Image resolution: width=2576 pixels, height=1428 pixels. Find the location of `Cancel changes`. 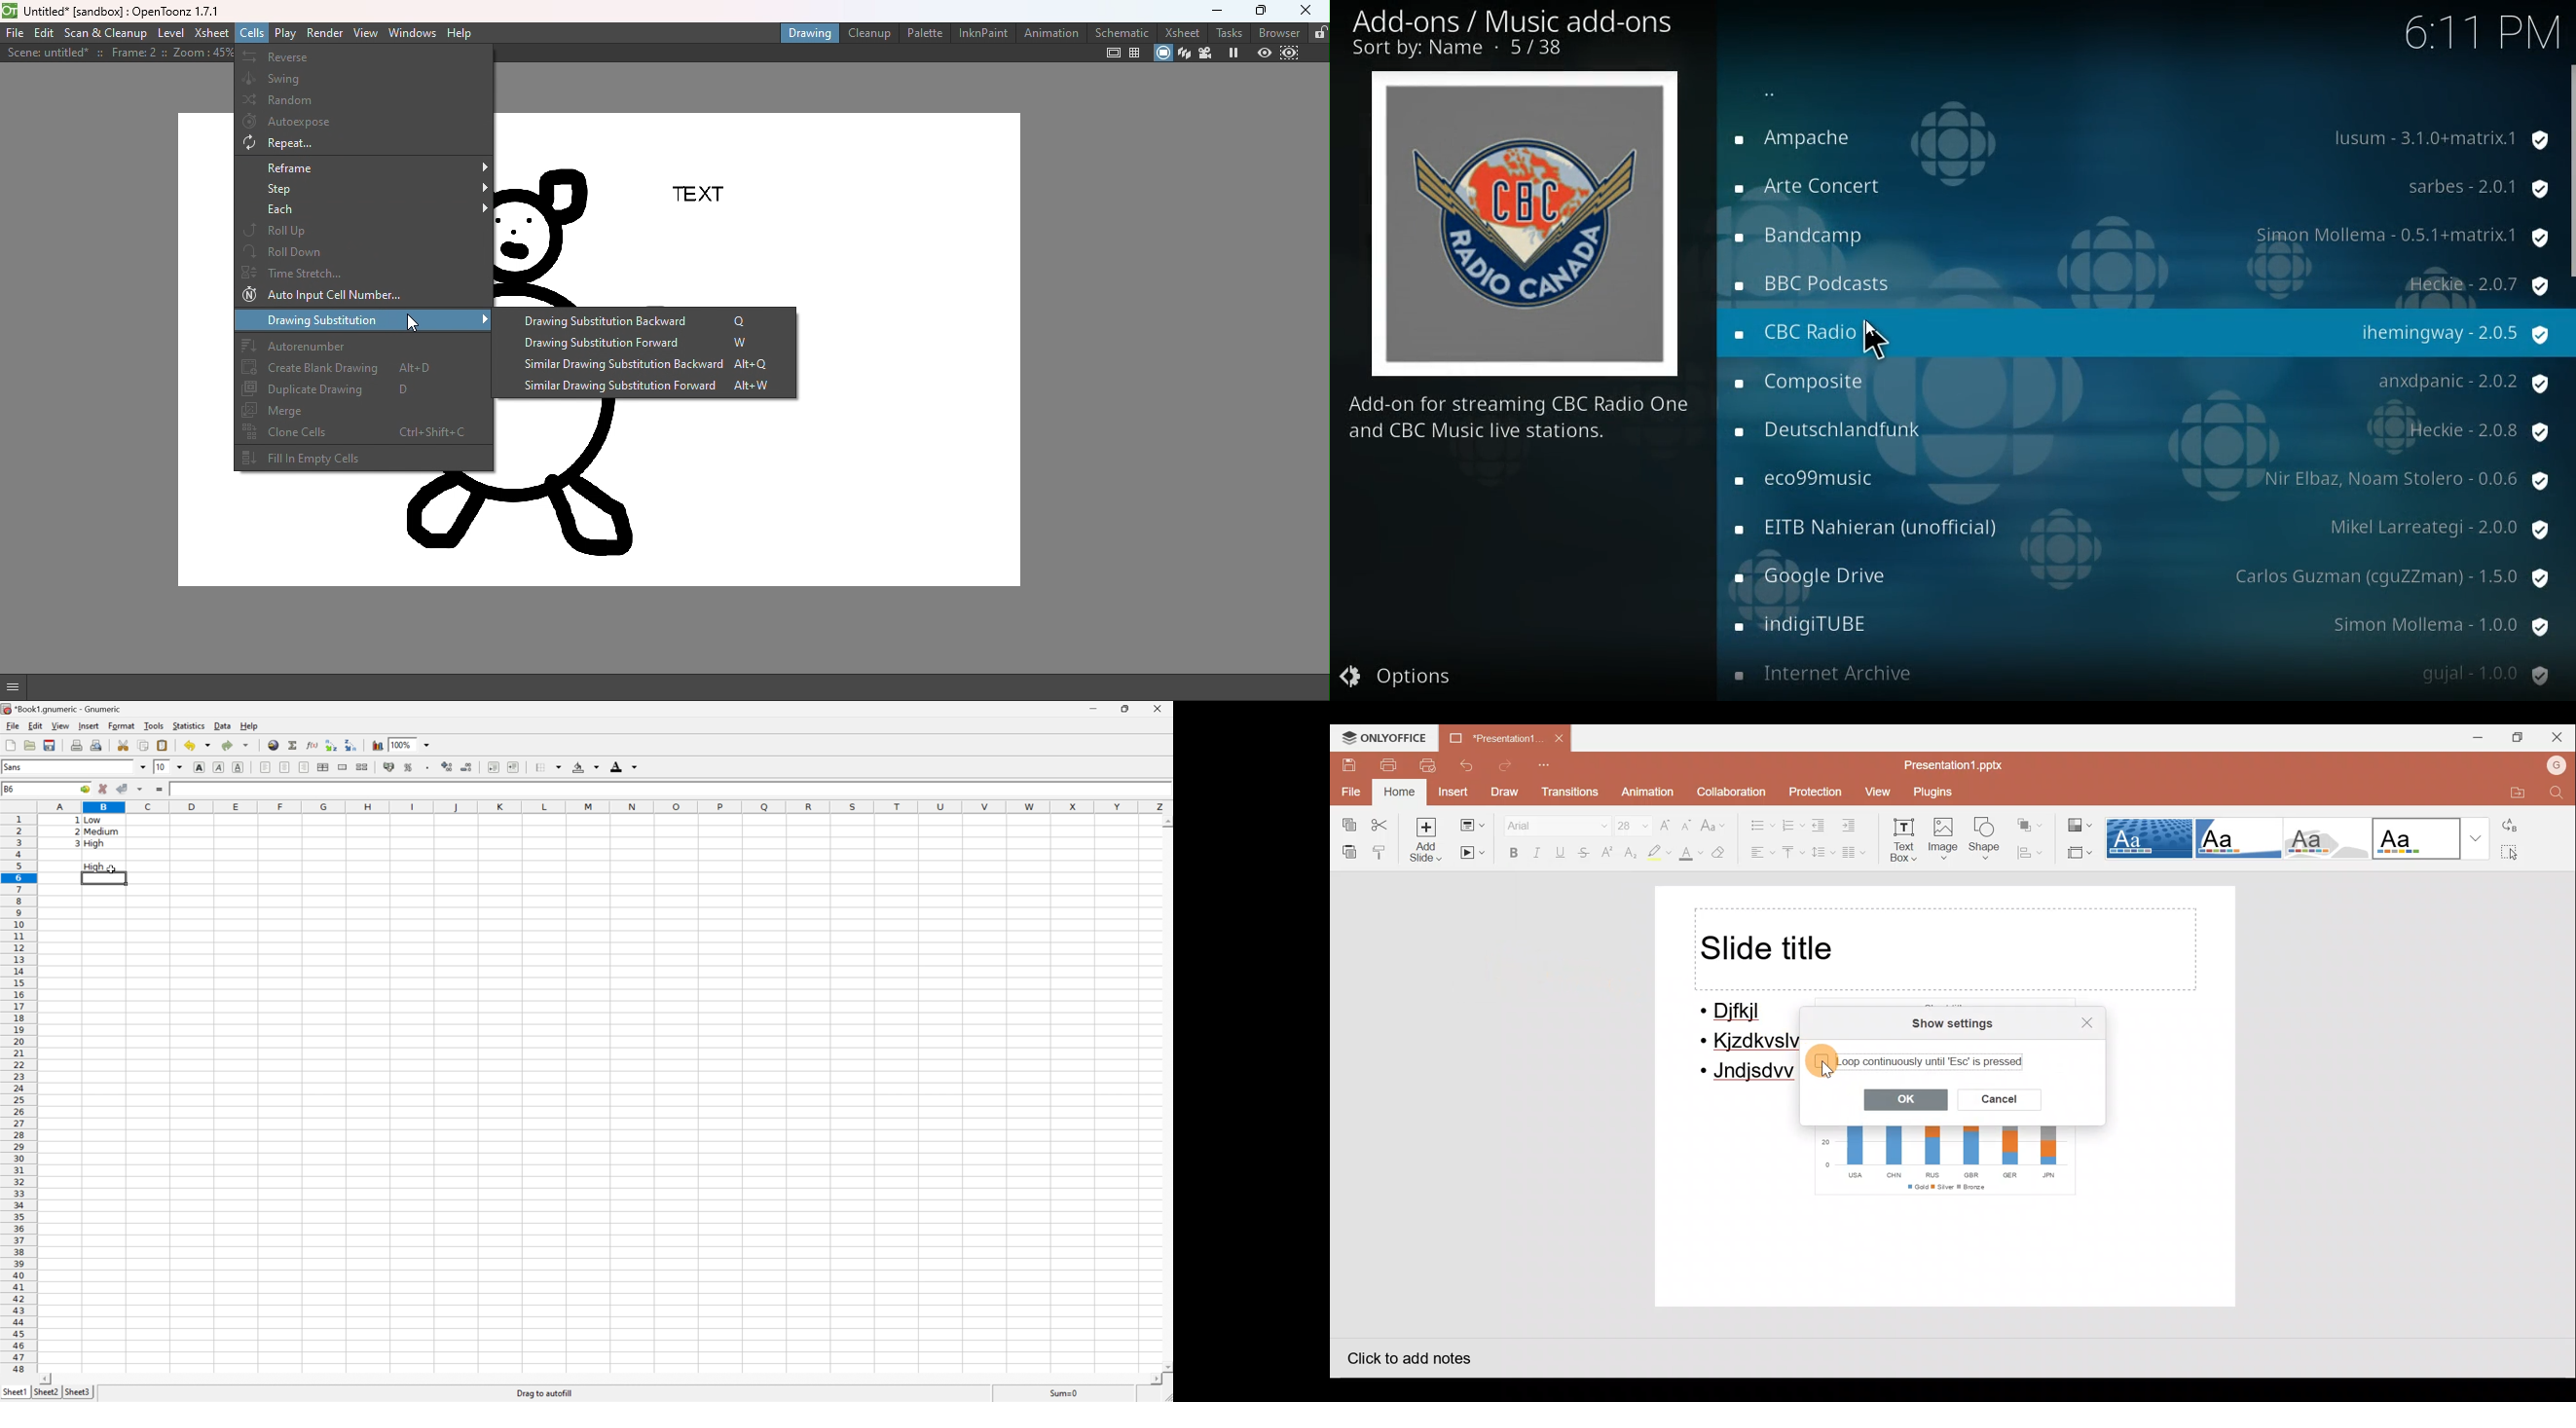

Cancel changes is located at coordinates (103, 788).